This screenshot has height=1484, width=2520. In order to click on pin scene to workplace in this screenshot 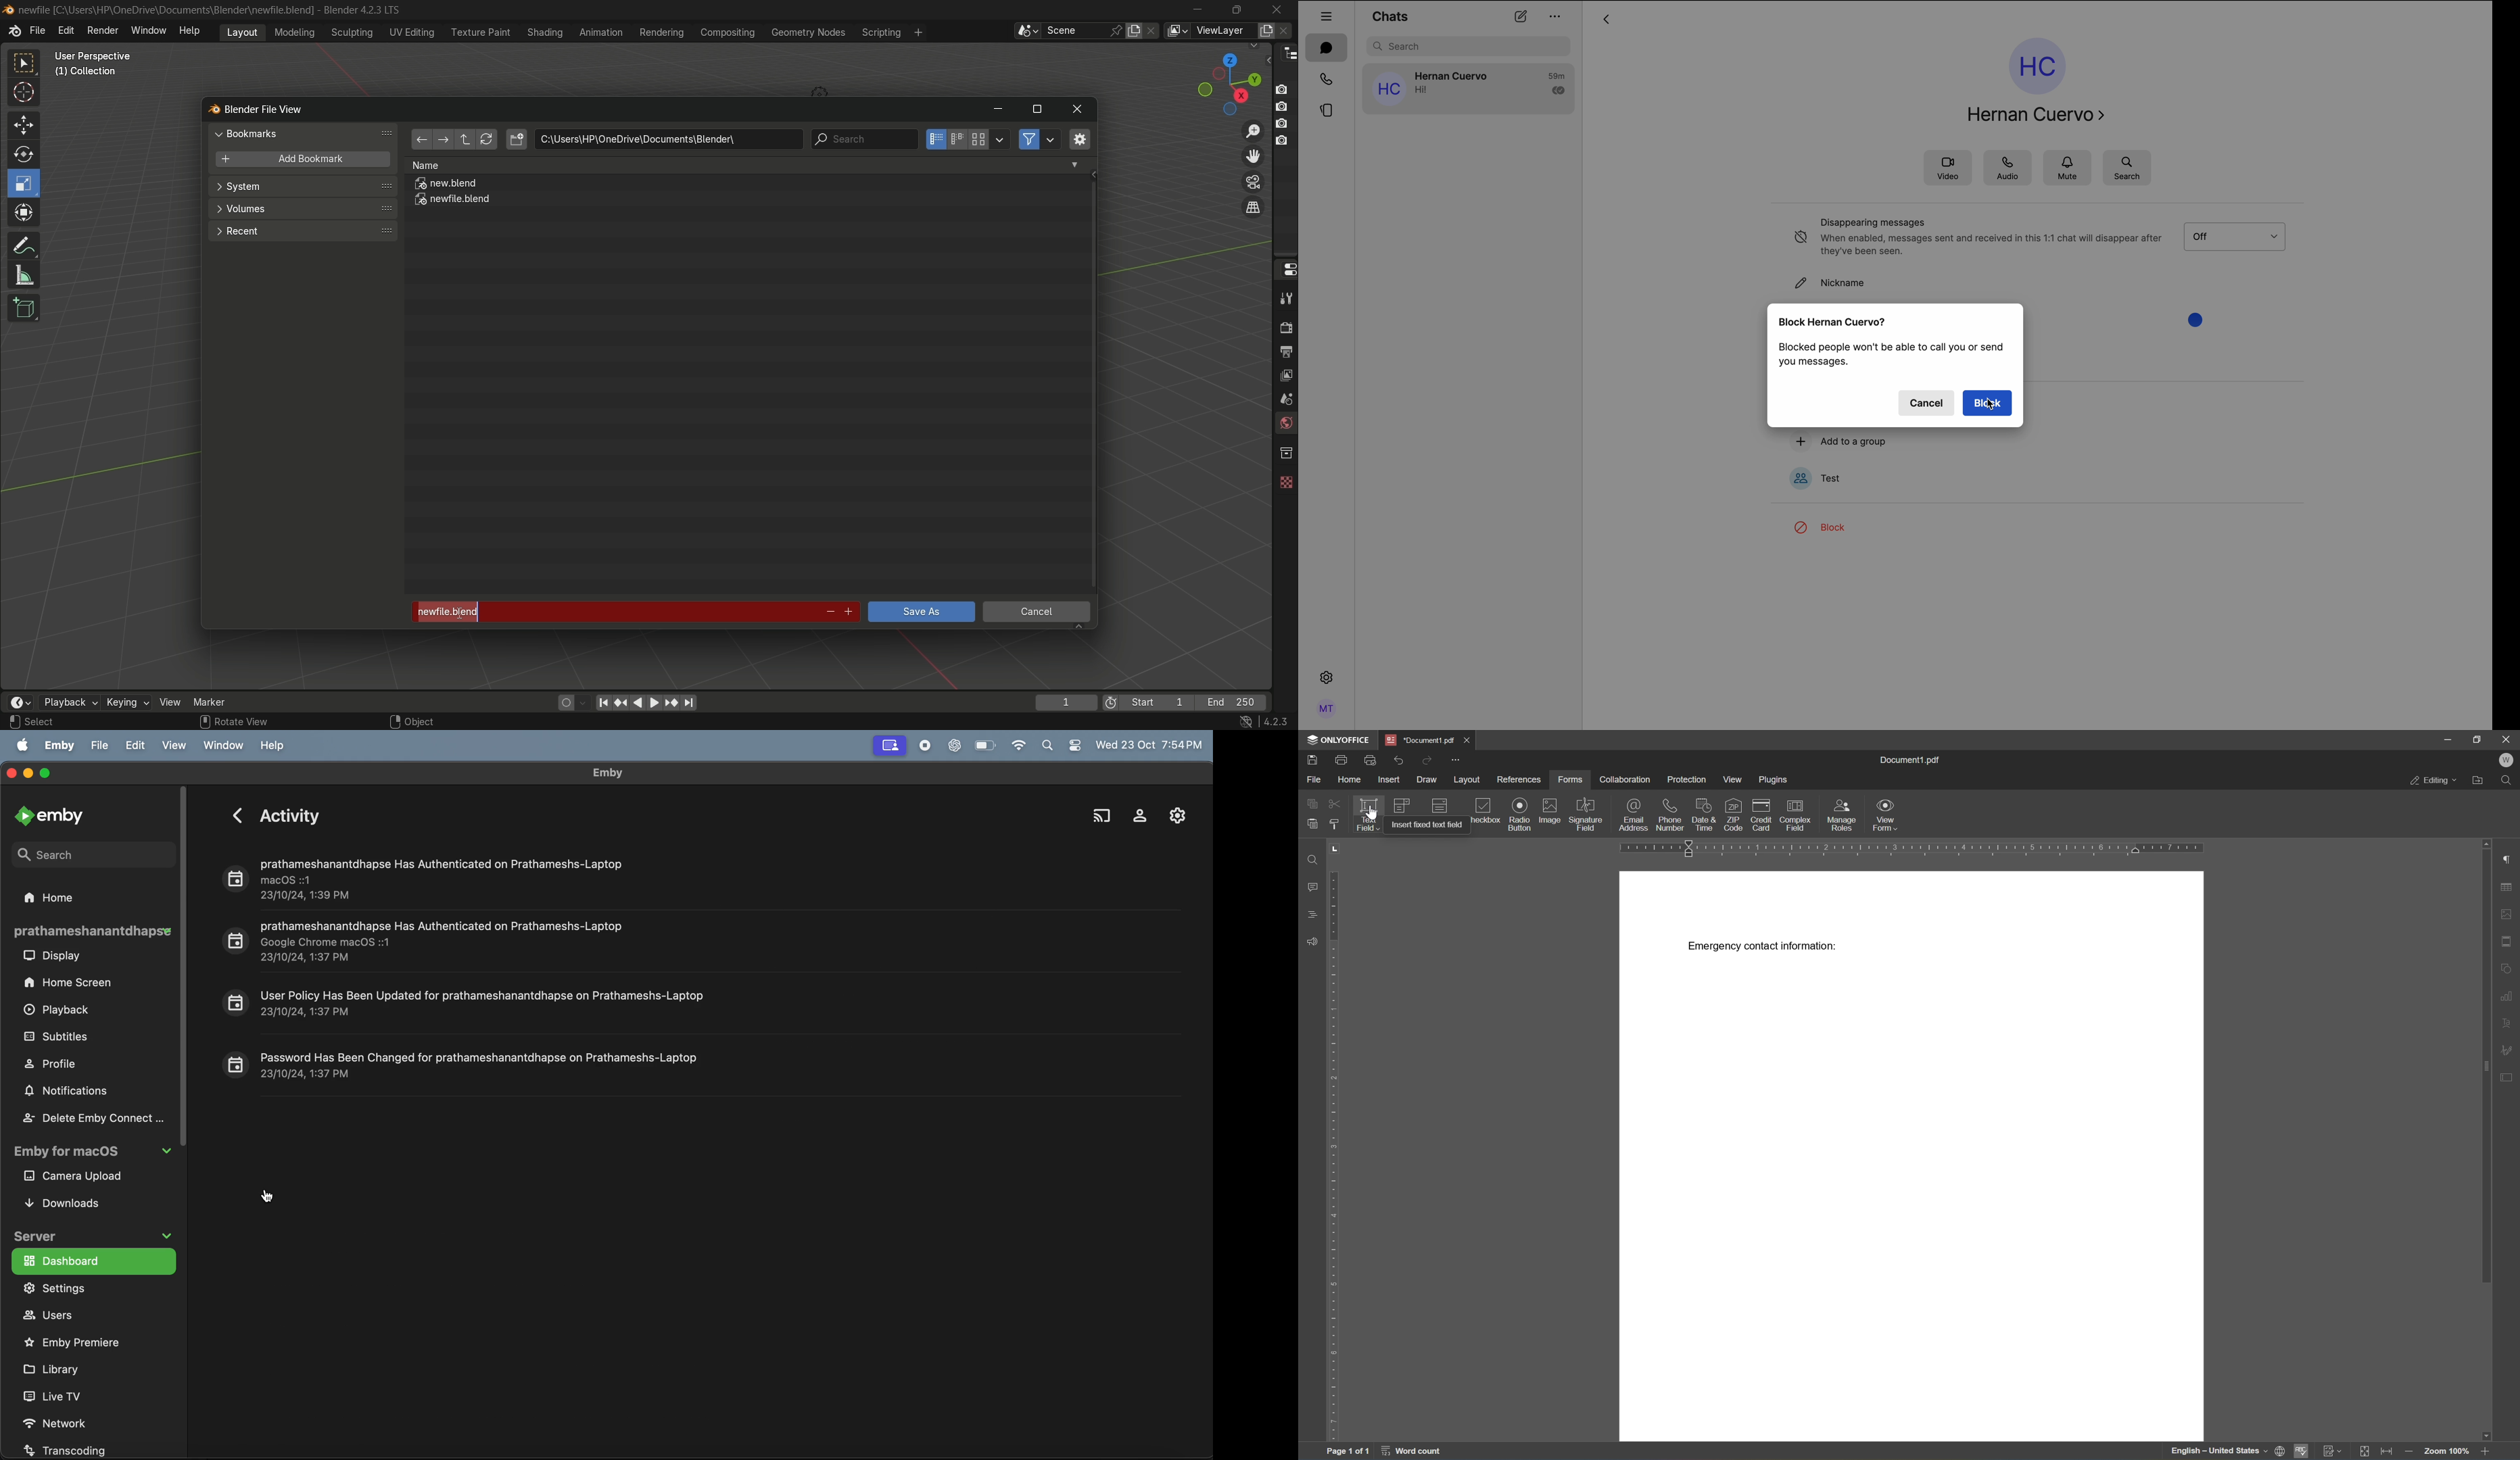, I will do `click(1118, 30)`.